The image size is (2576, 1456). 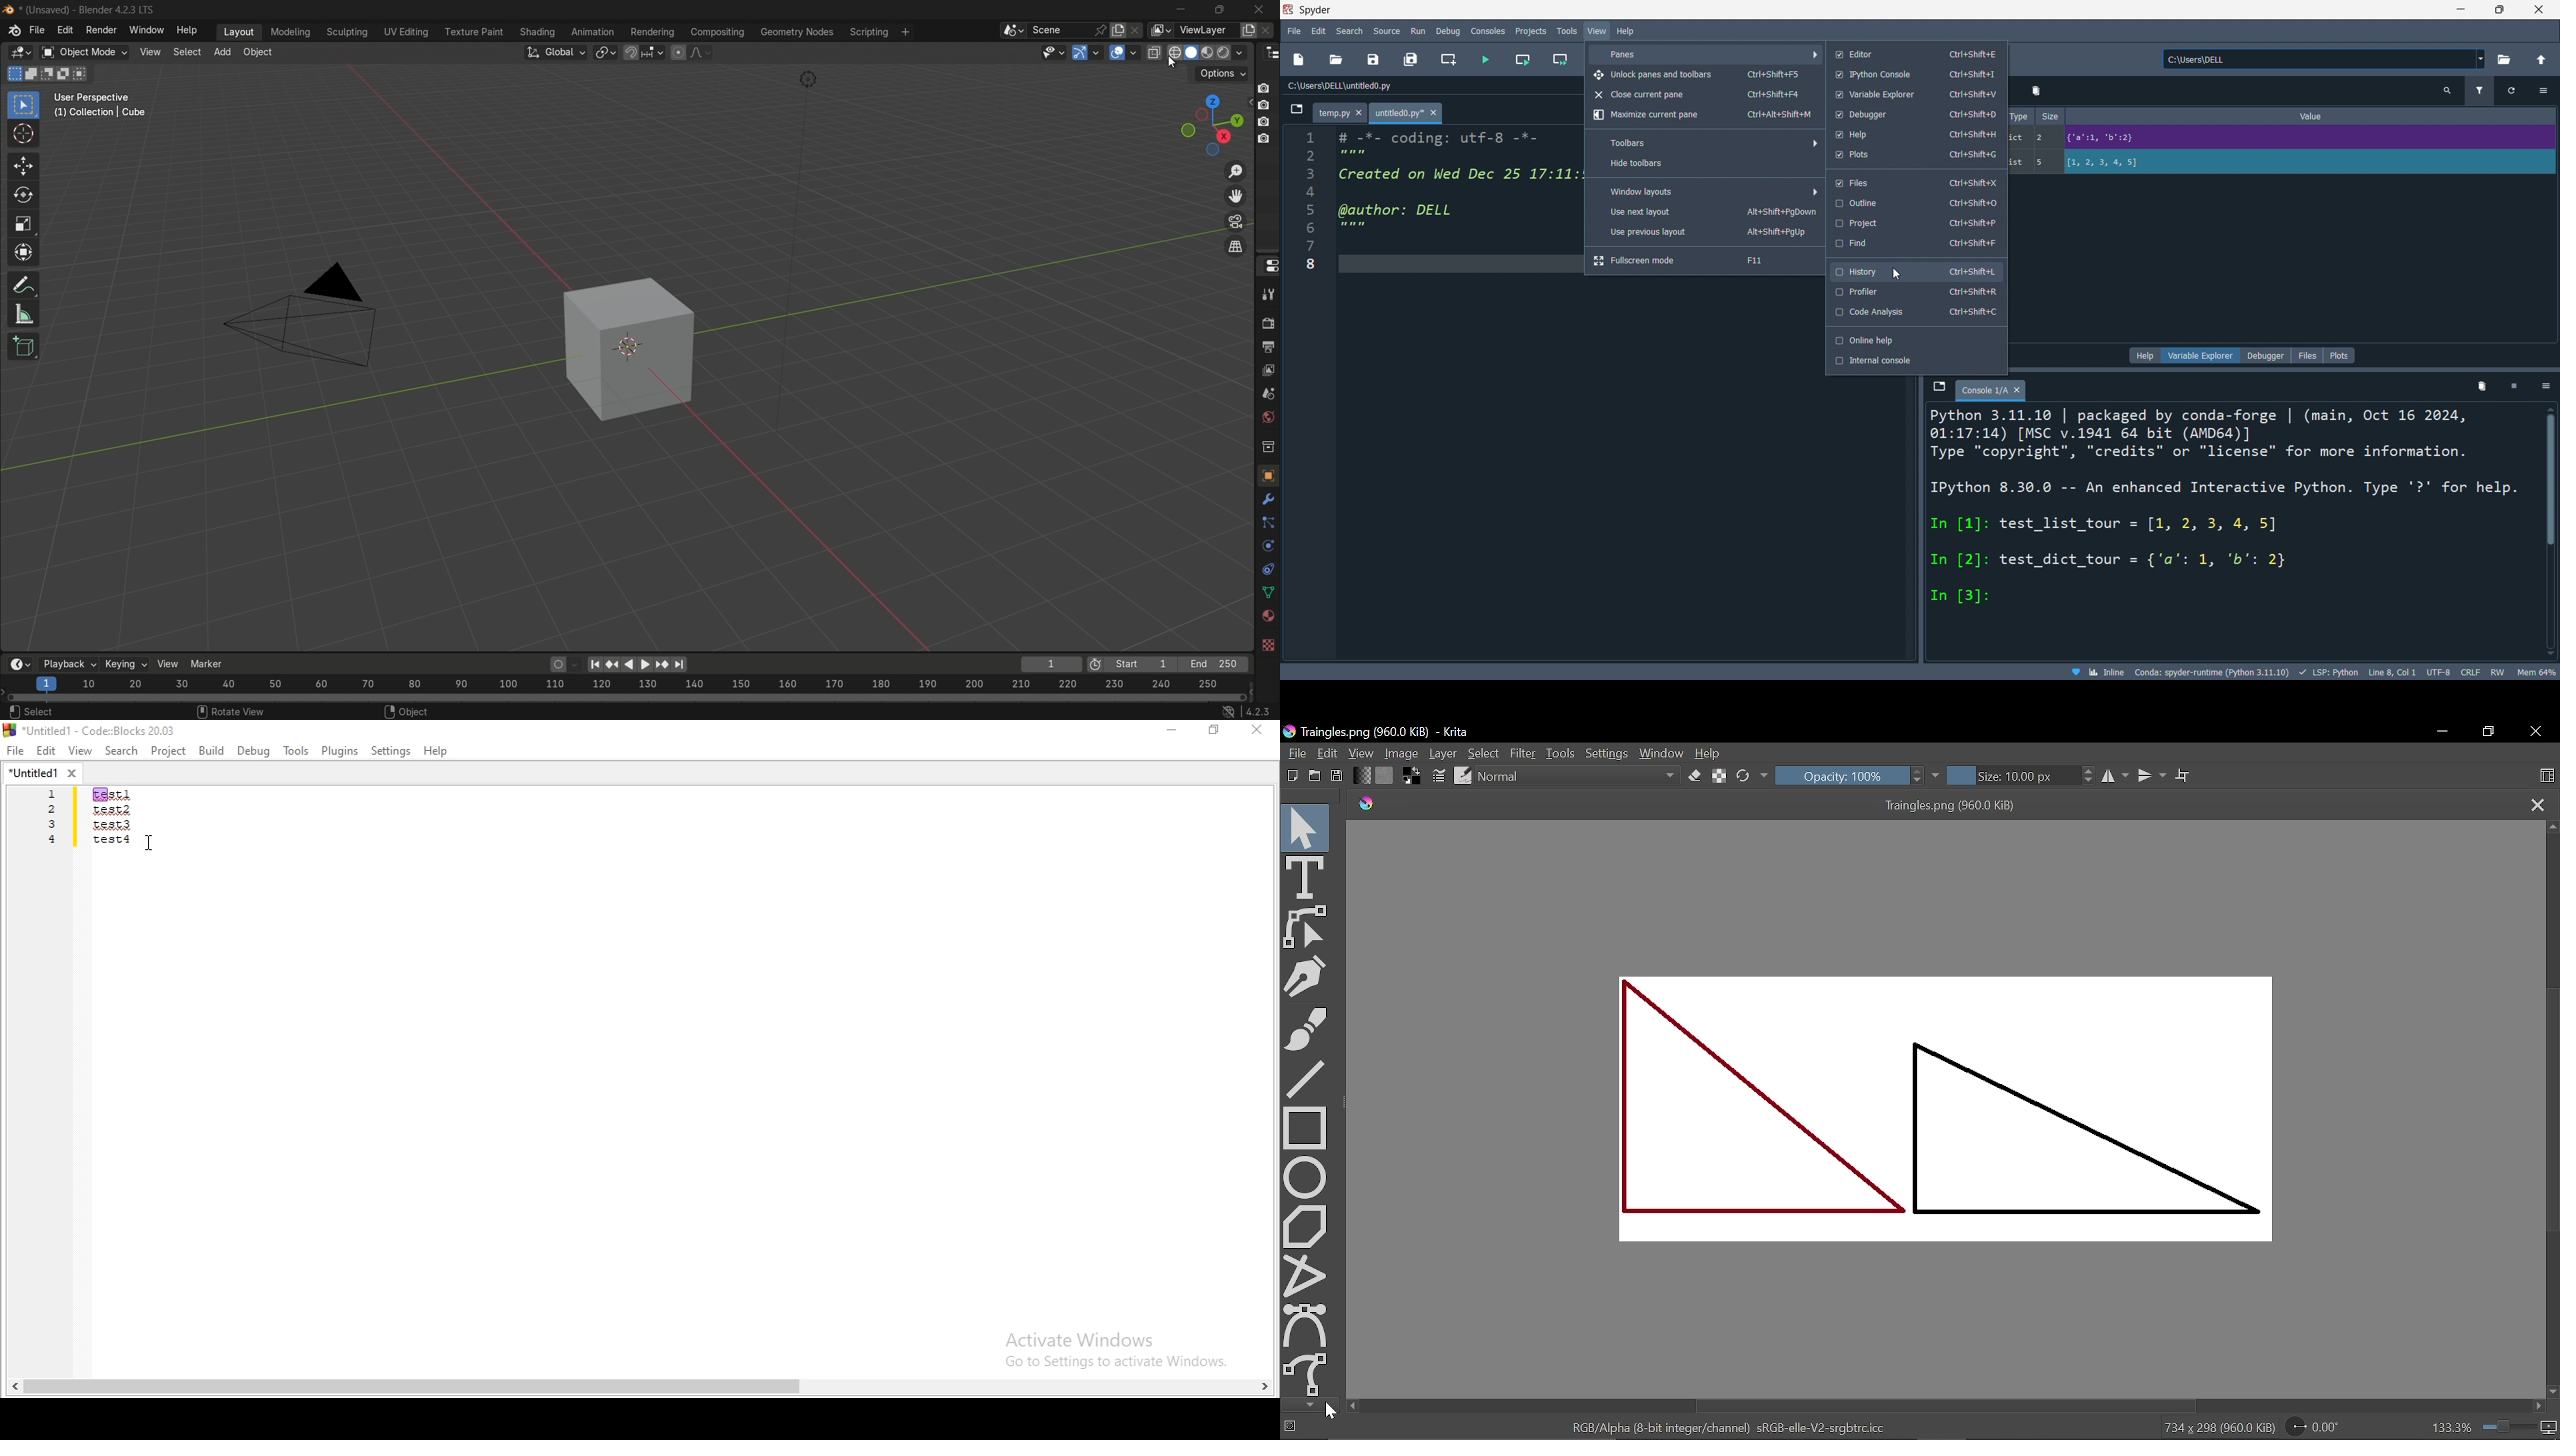 I want to click on Plugins , so click(x=338, y=752).